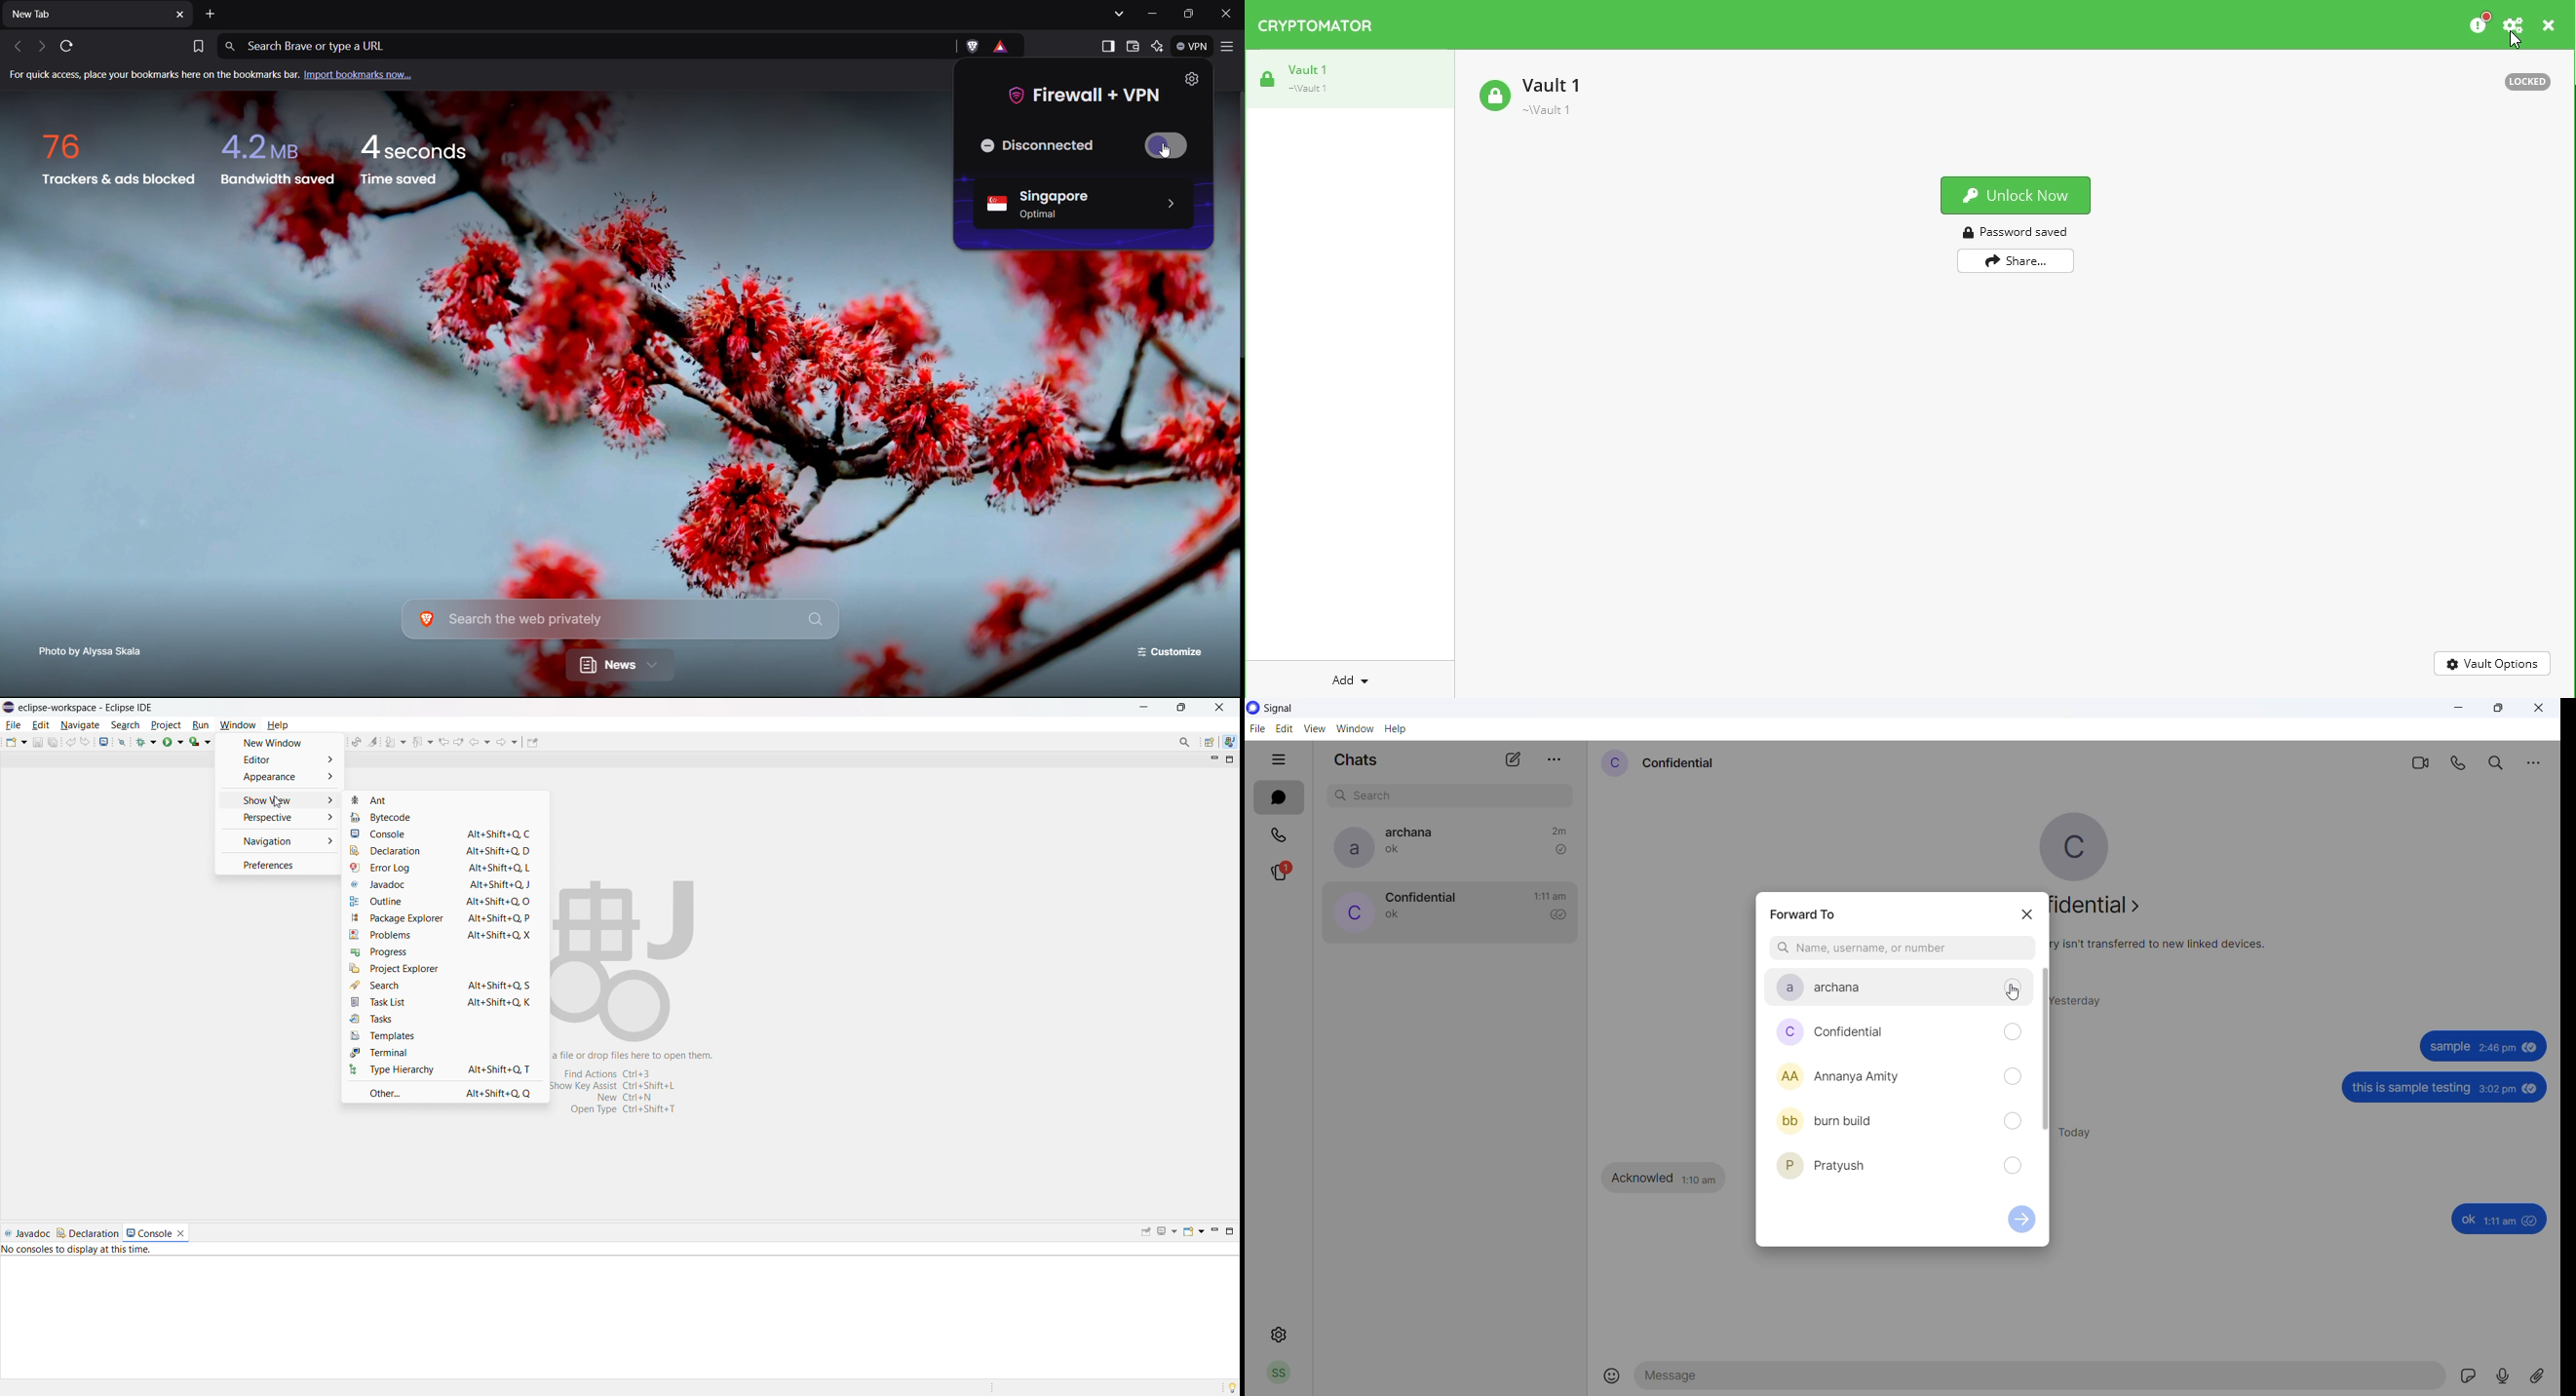  Describe the element at coordinates (1550, 896) in the screenshot. I see `last message time` at that location.